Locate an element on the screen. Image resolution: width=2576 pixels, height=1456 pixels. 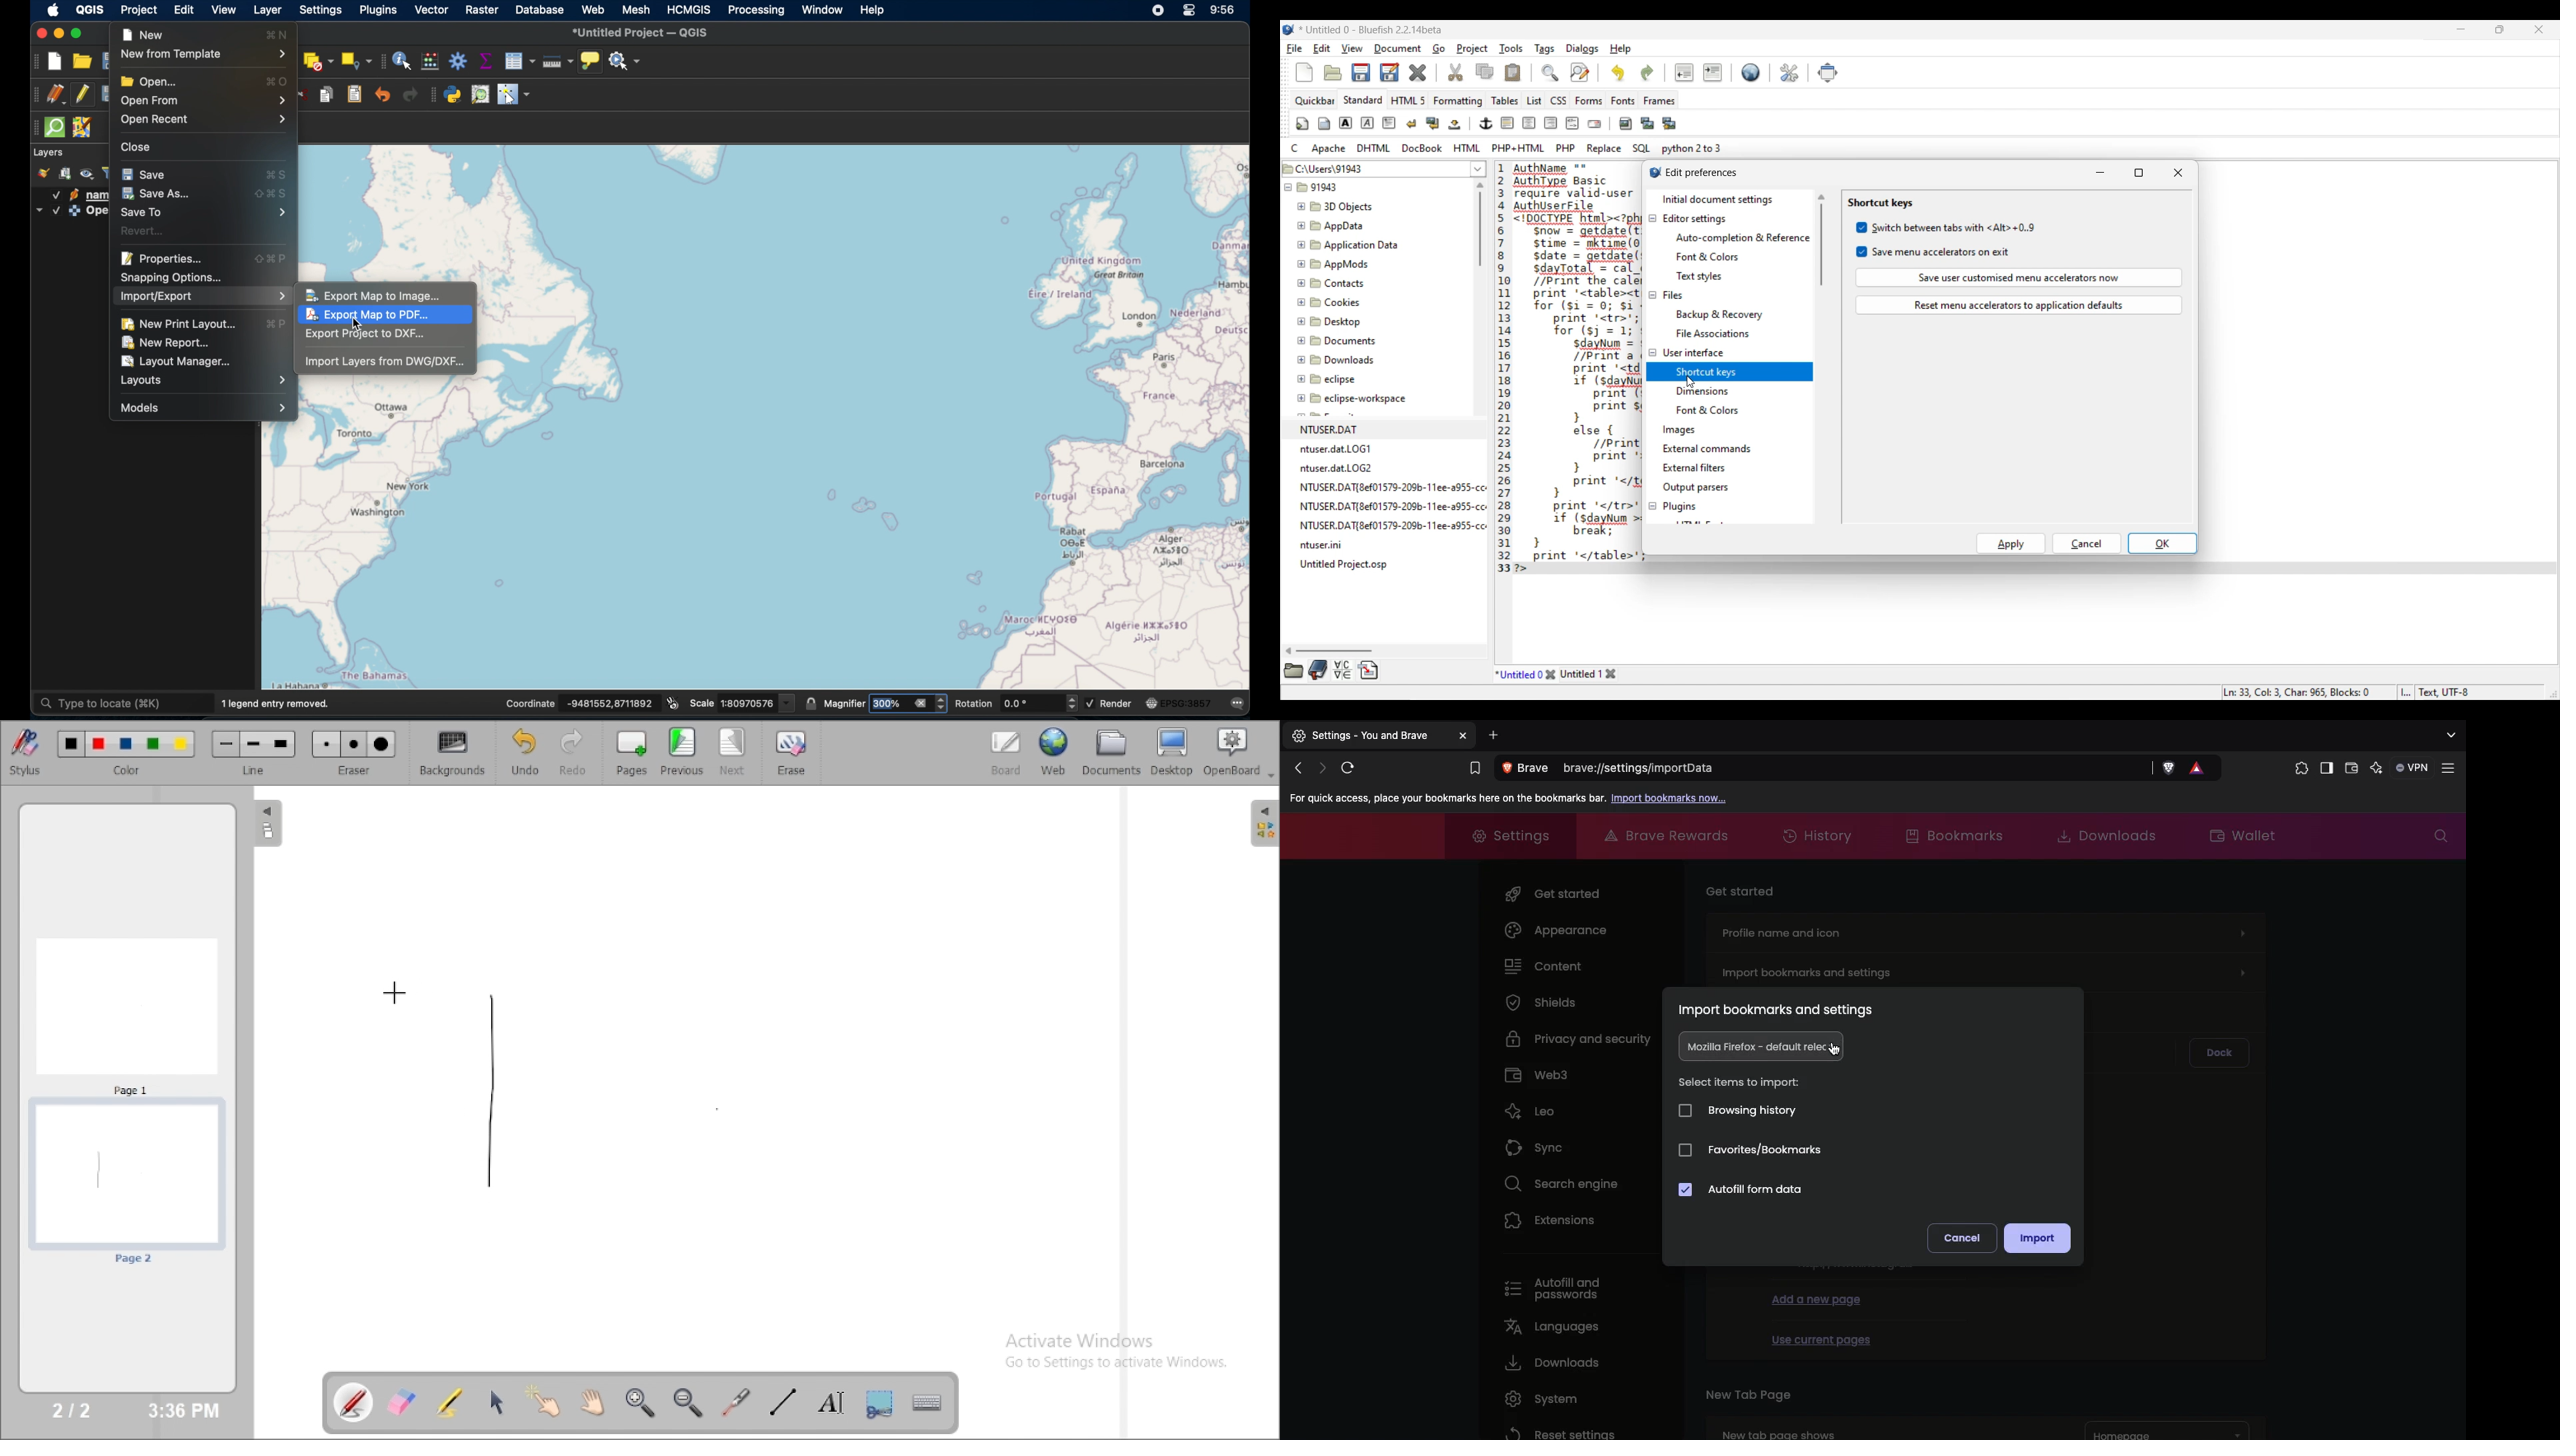
NTUSER.DAT is located at coordinates (1367, 427).